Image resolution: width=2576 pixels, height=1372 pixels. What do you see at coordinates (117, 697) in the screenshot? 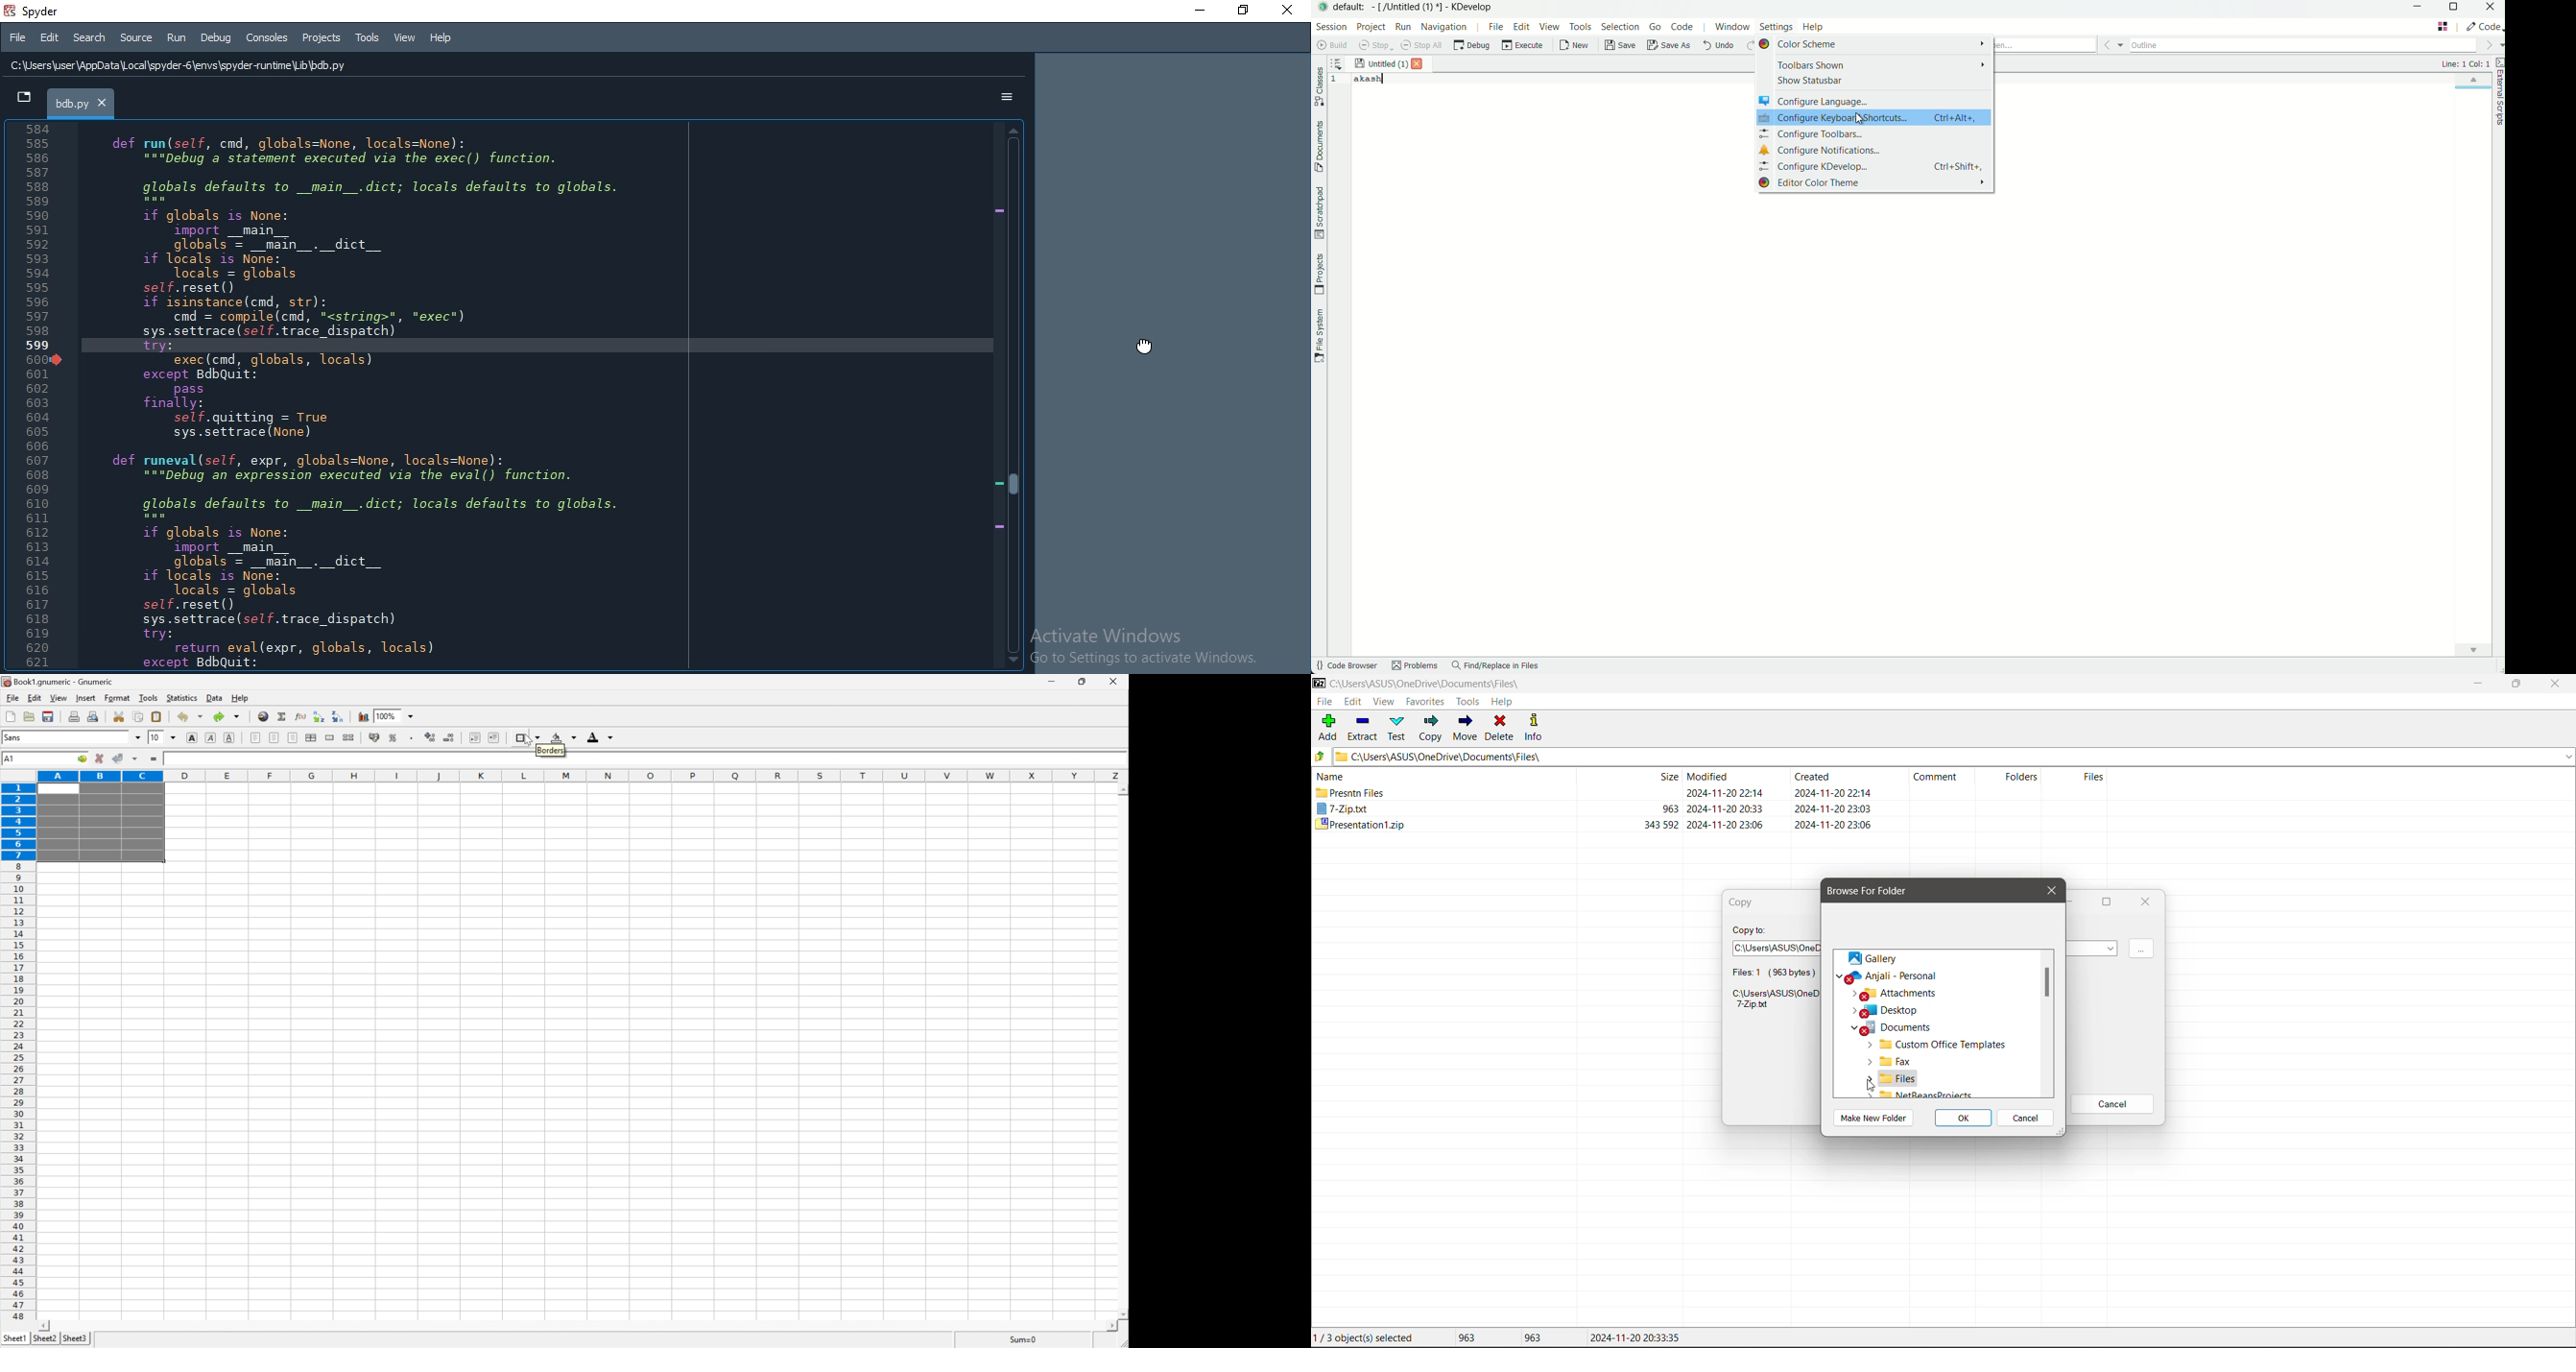
I see `format` at bounding box center [117, 697].